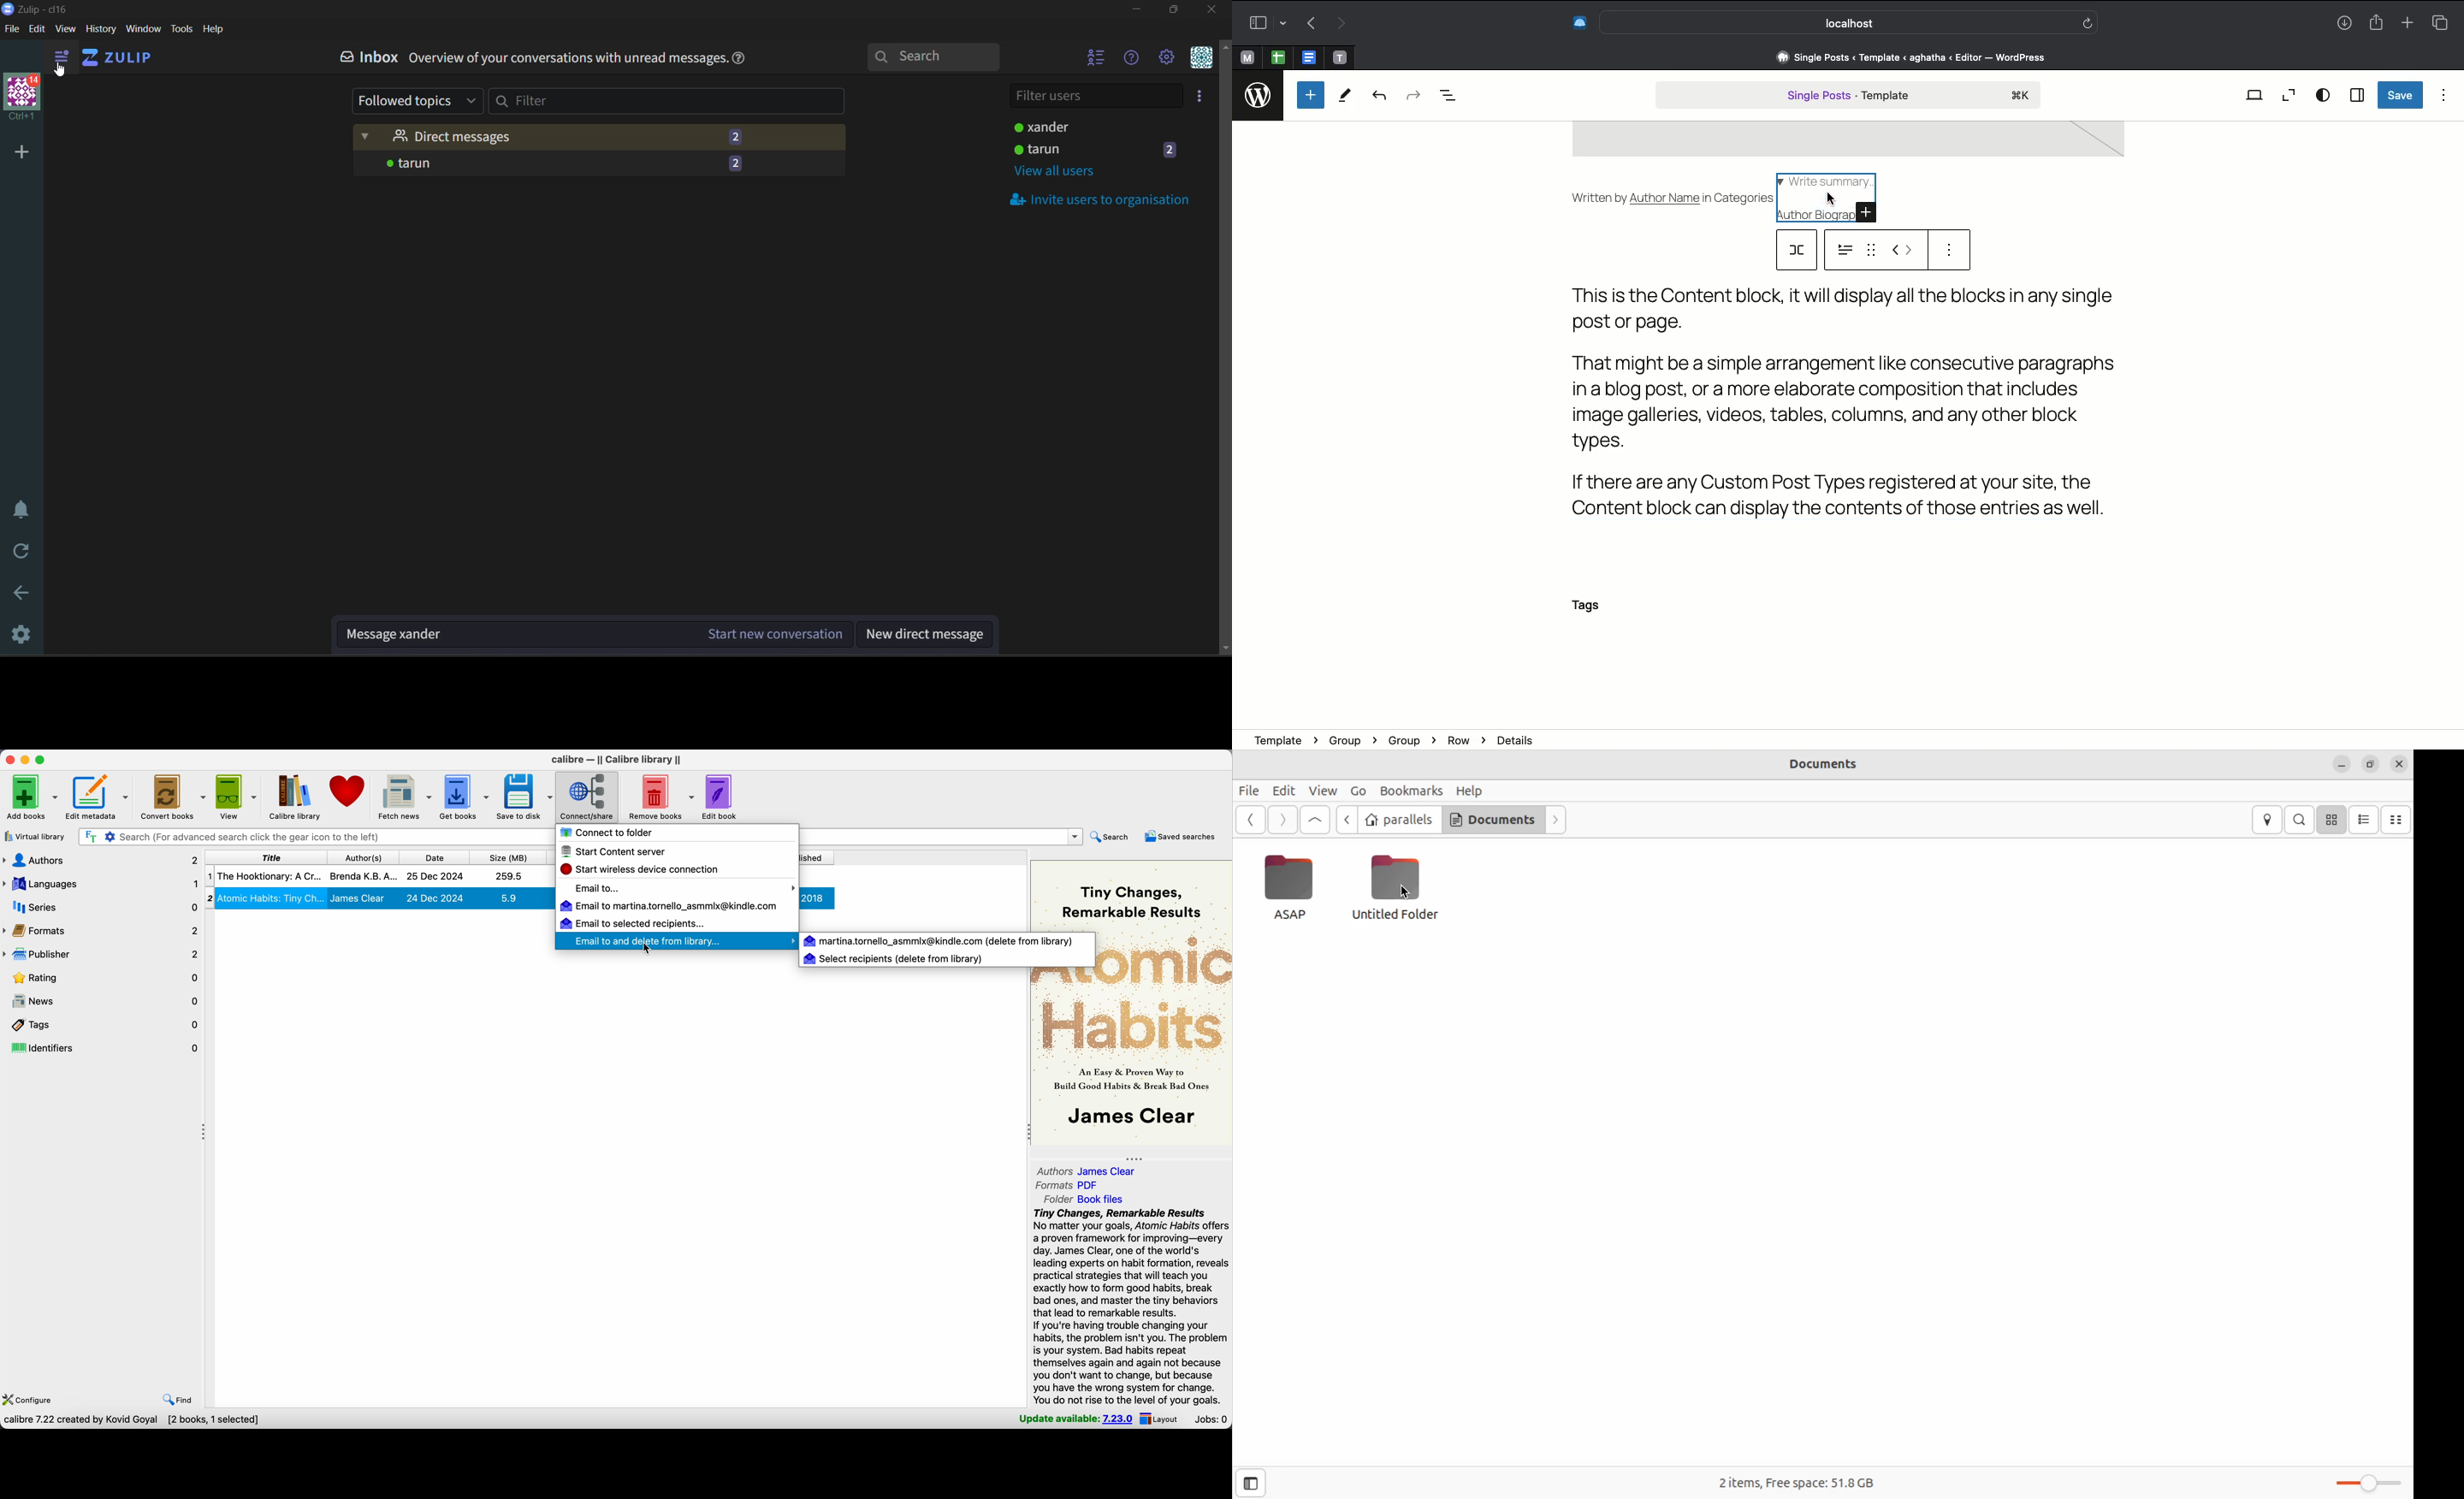  I want to click on languages, so click(101, 885).